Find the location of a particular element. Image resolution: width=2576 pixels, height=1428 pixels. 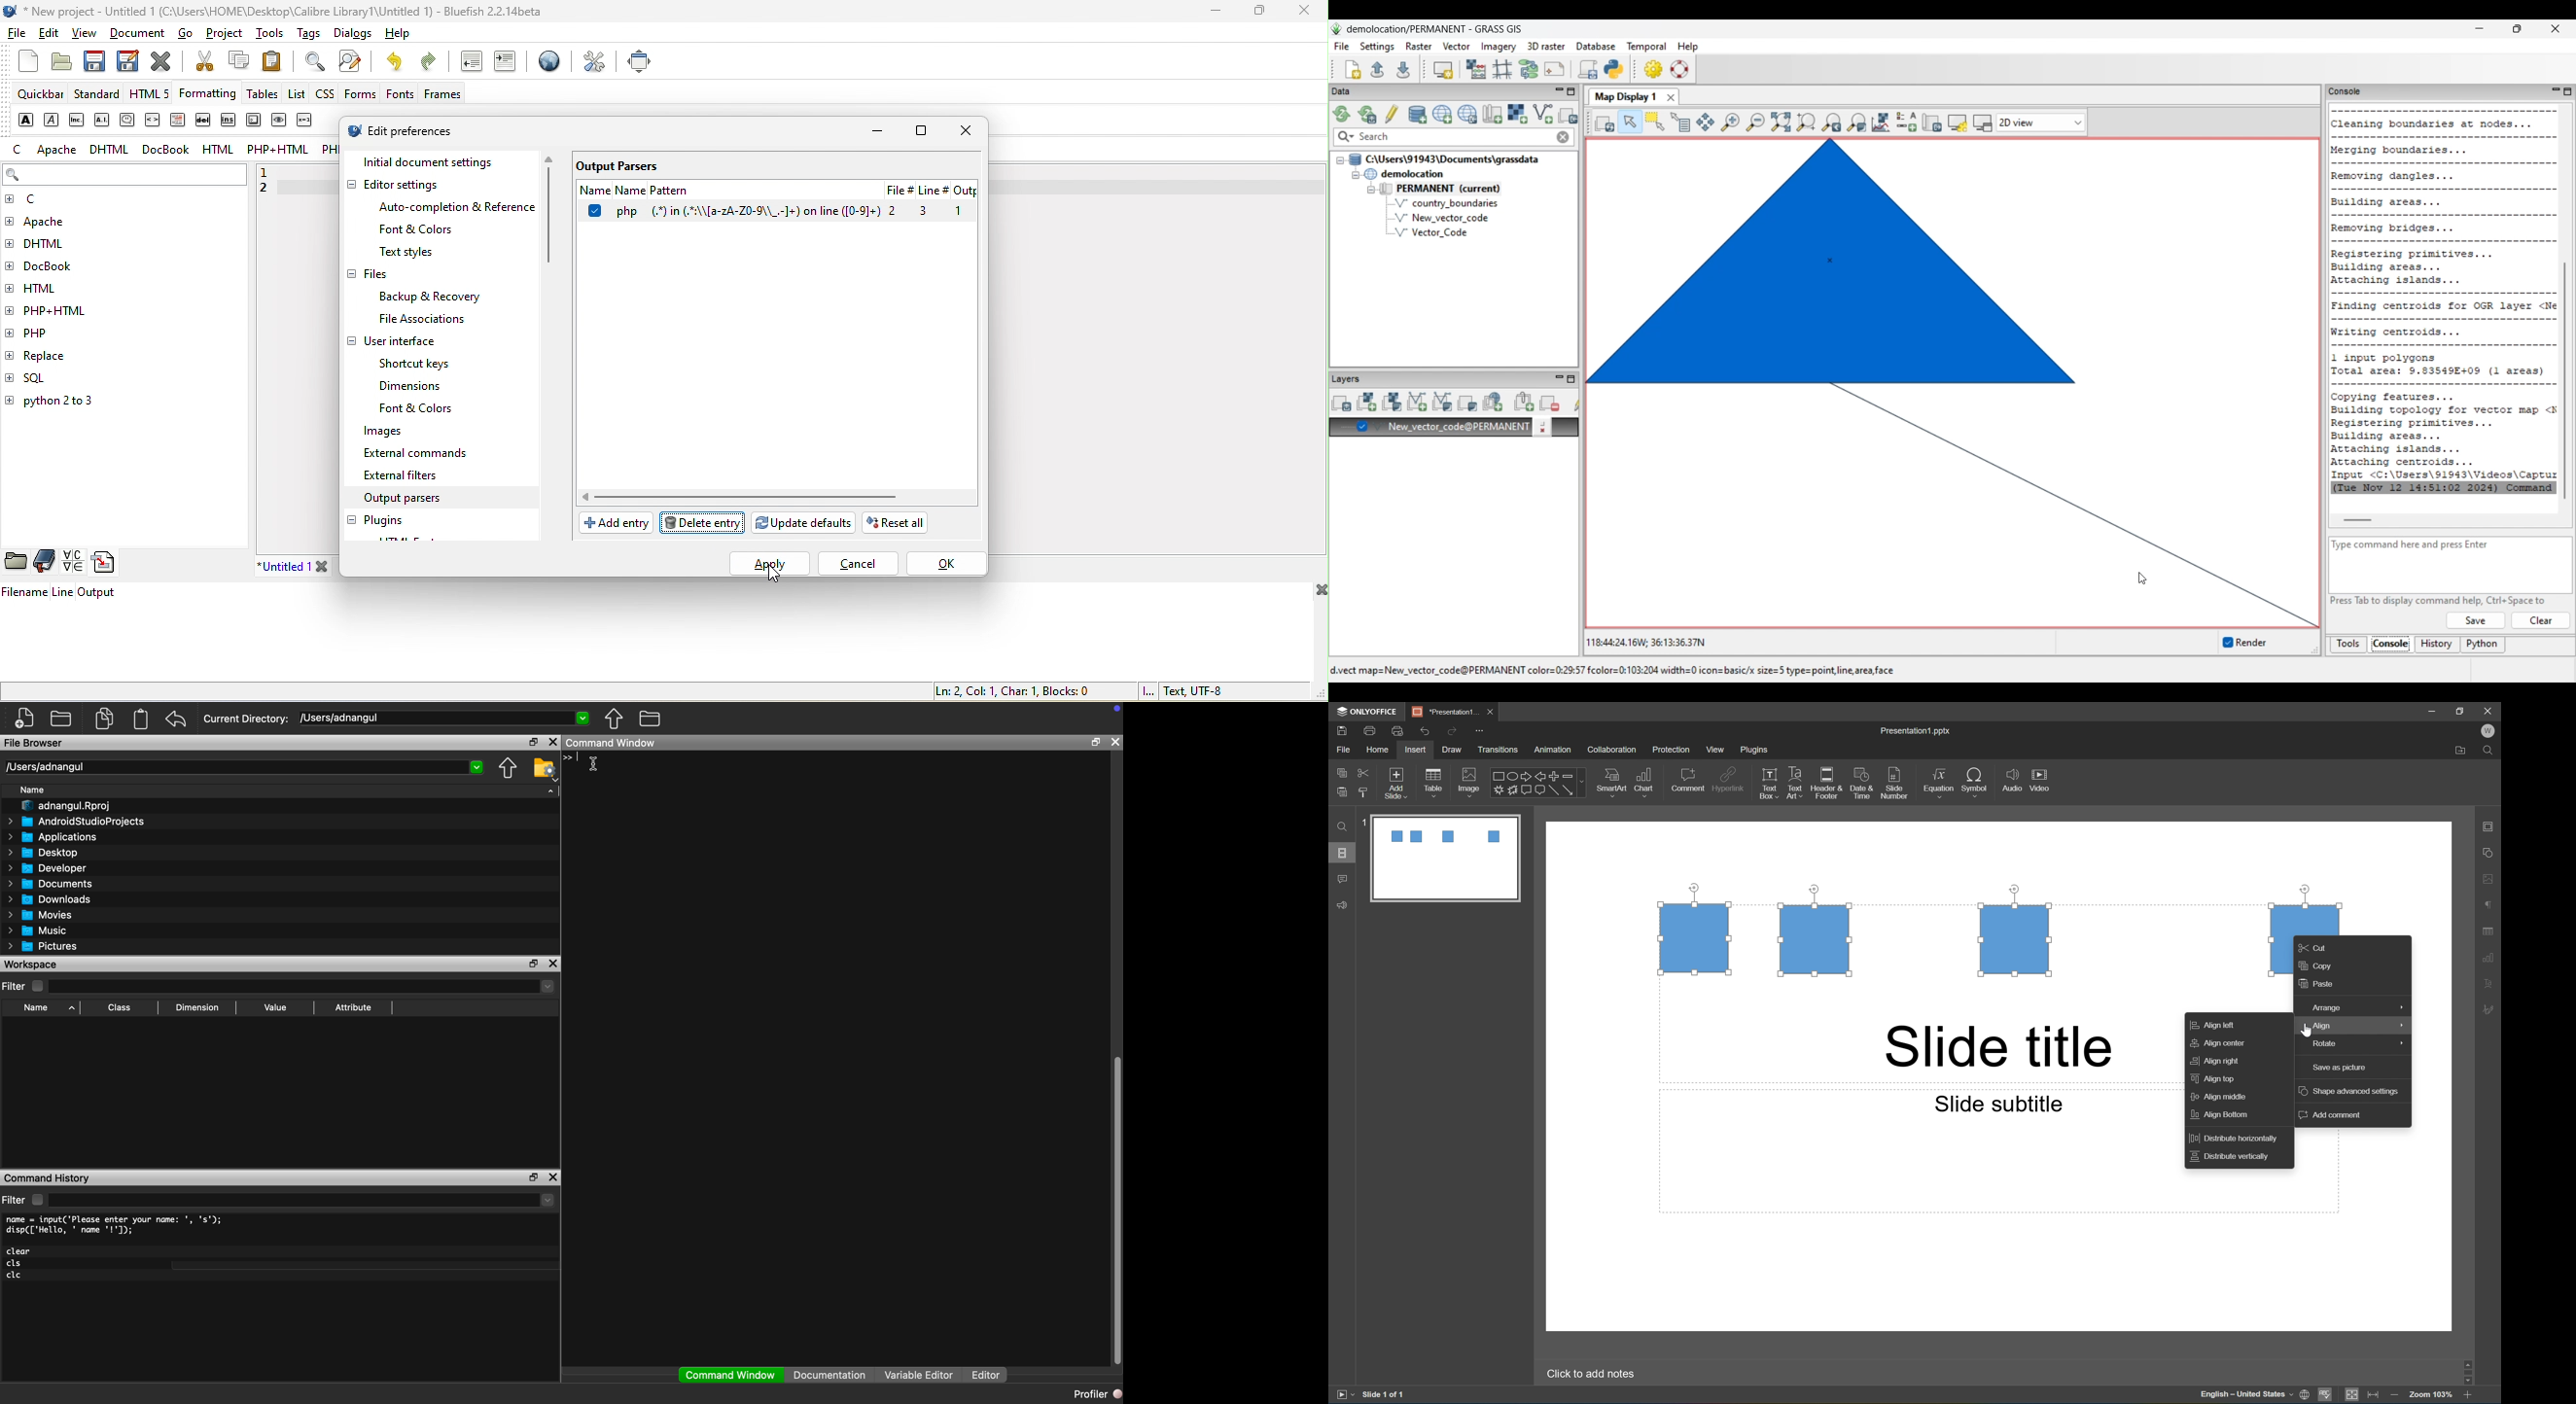

maximize is located at coordinates (1096, 742).